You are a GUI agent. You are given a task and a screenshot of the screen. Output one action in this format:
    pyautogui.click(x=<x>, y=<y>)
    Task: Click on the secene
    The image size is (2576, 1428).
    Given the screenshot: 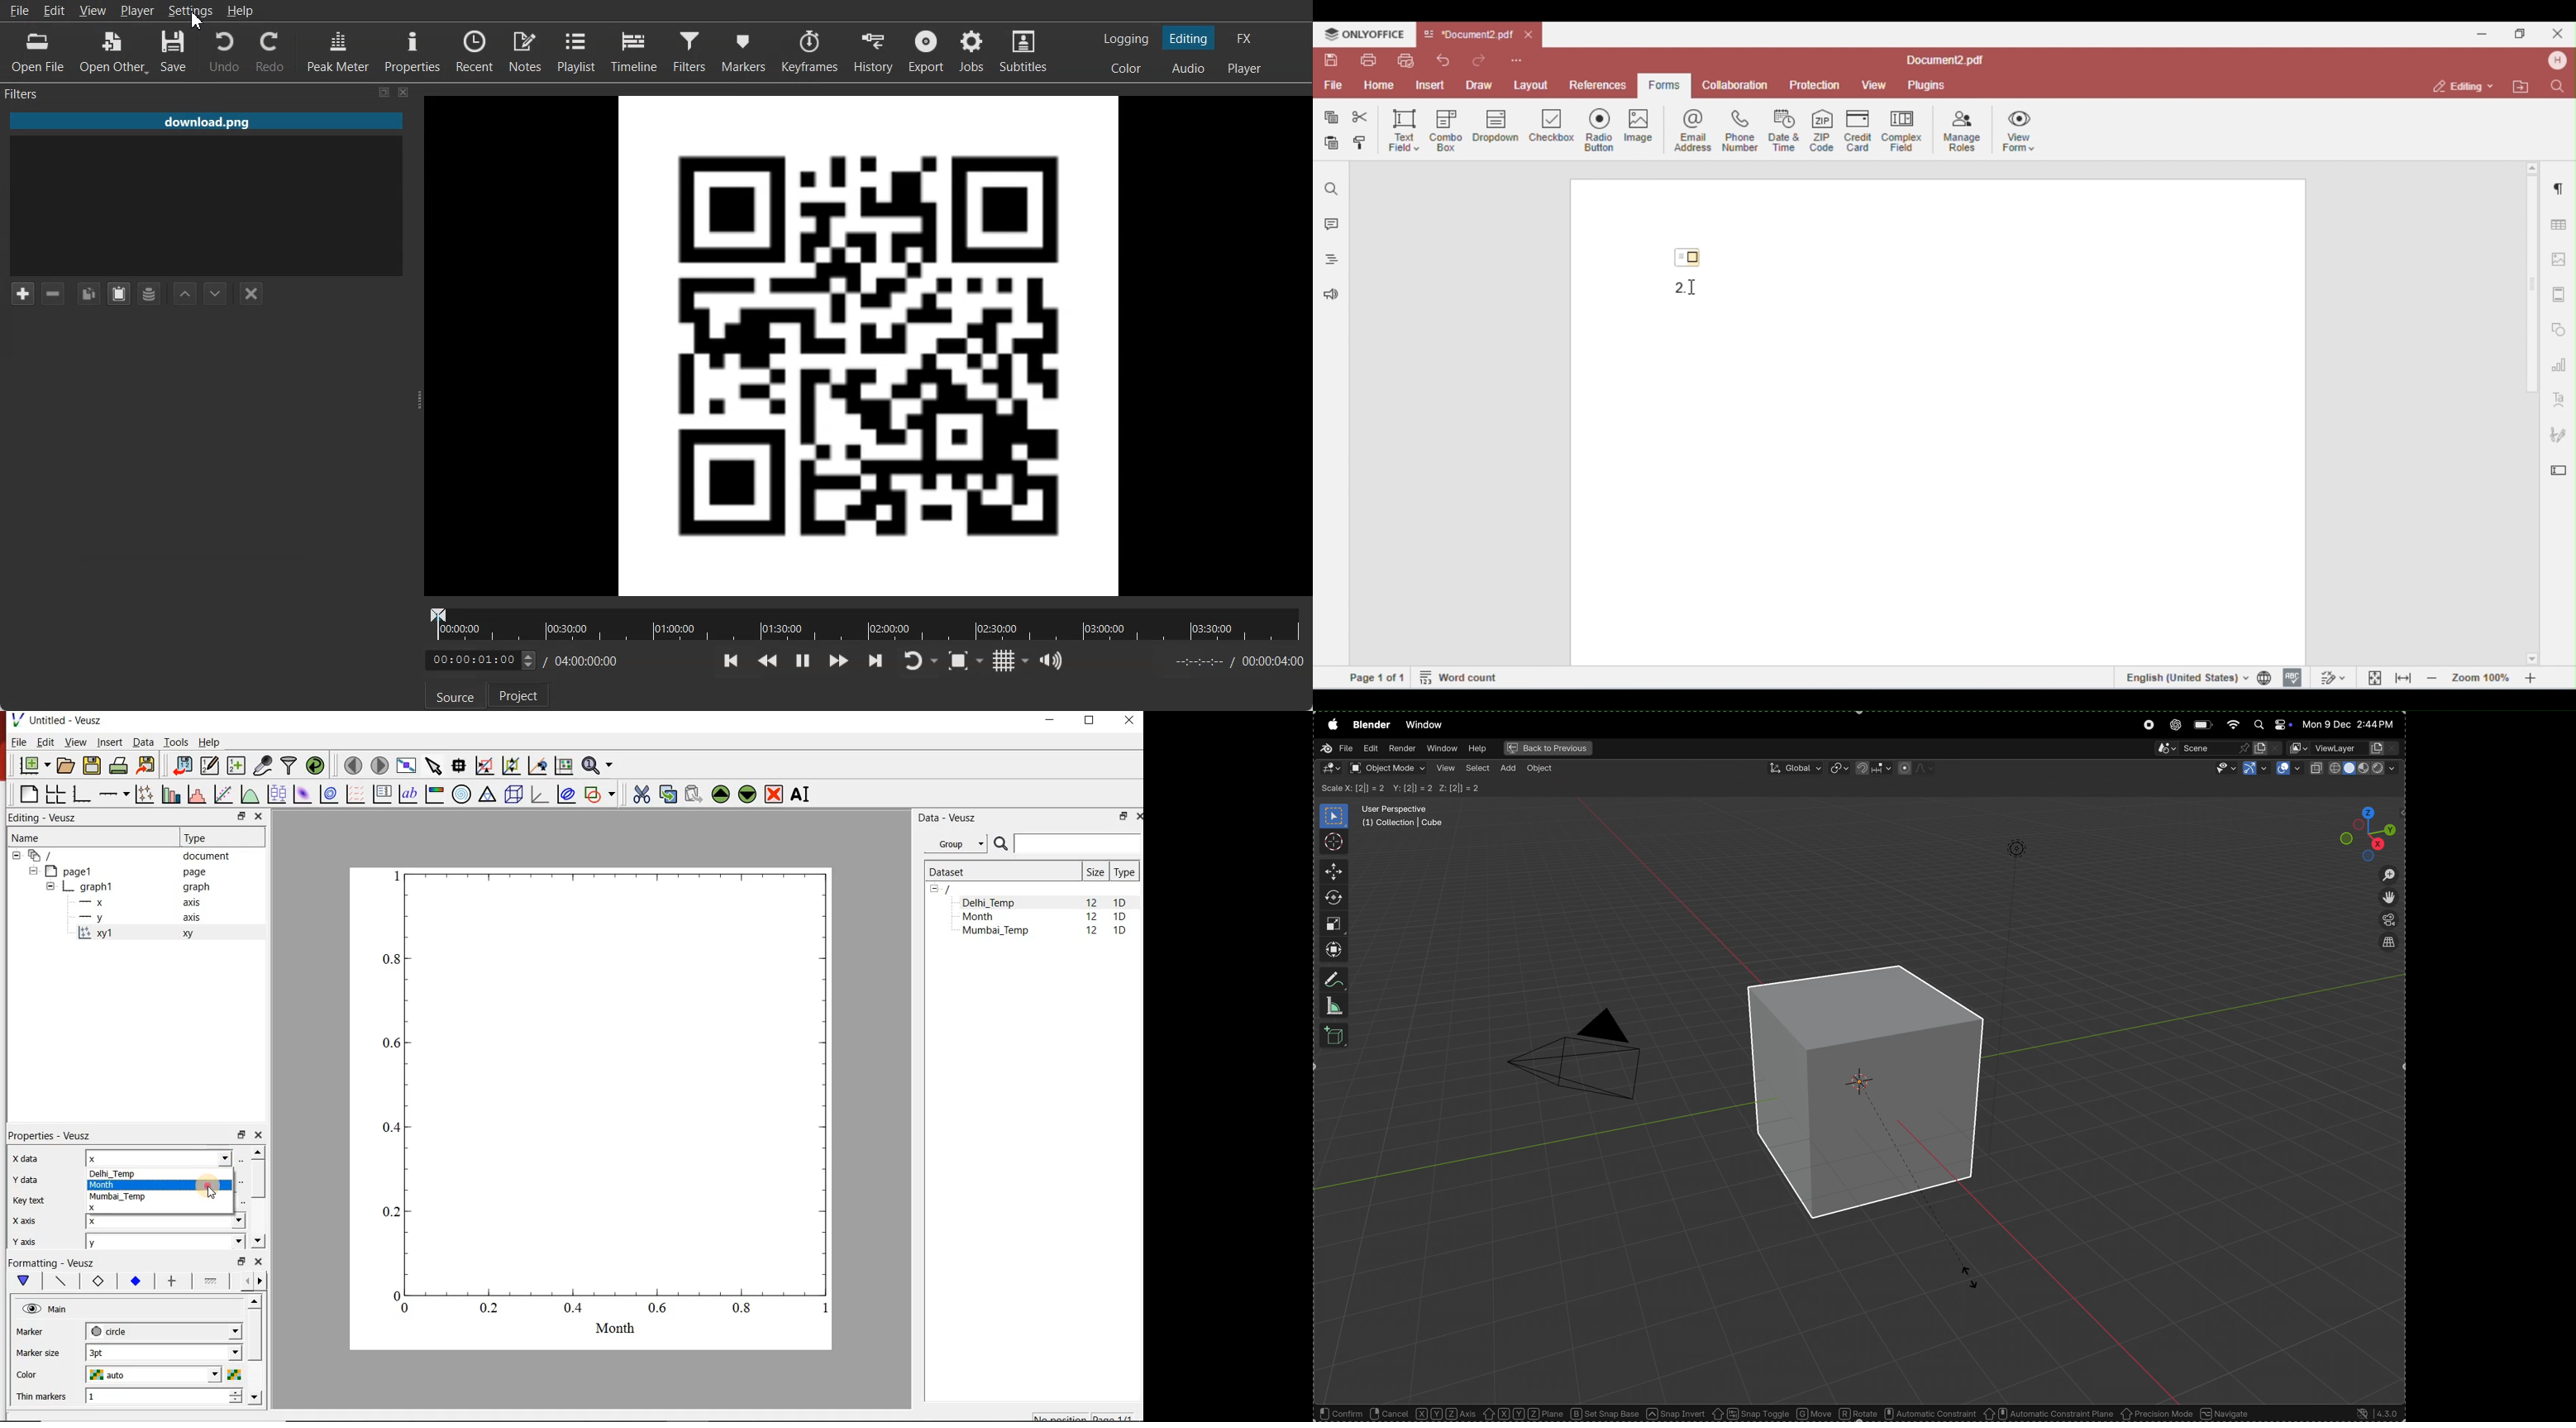 What is the action you would take?
    pyautogui.click(x=2217, y=749)
    